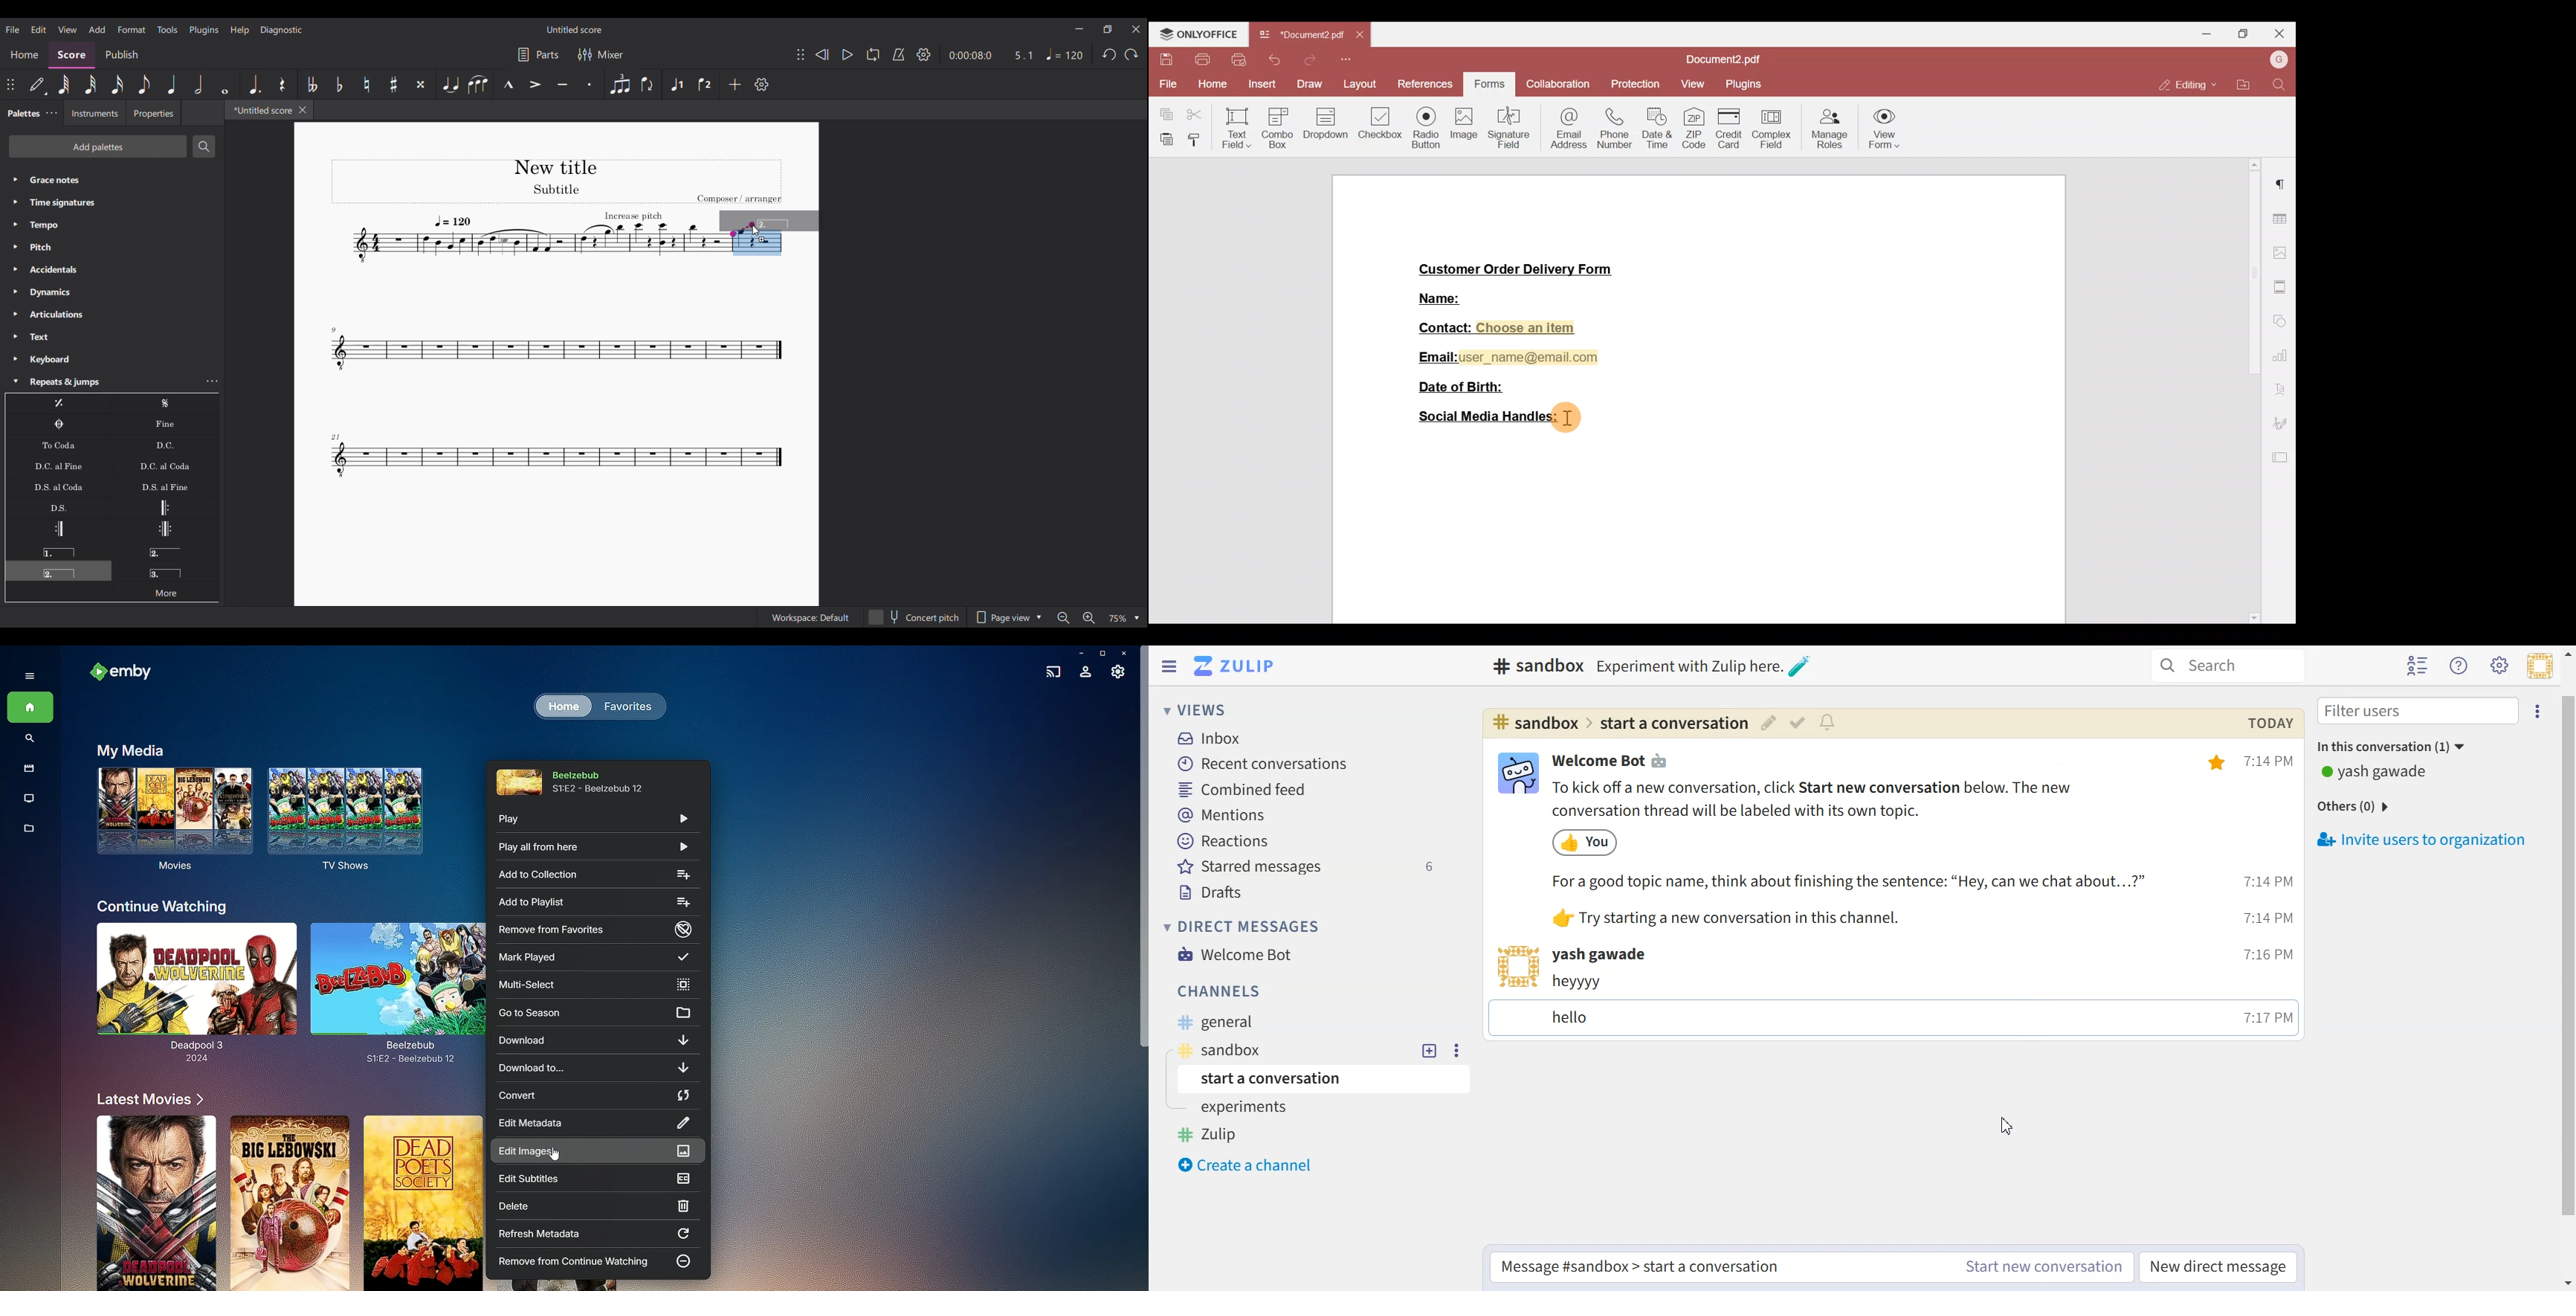 This screenshot has height=1316, width=2576. What do you see at coordinates (2281, 217) in the screenshot?
I see `Table settings` at bounding box center [2281, 217].